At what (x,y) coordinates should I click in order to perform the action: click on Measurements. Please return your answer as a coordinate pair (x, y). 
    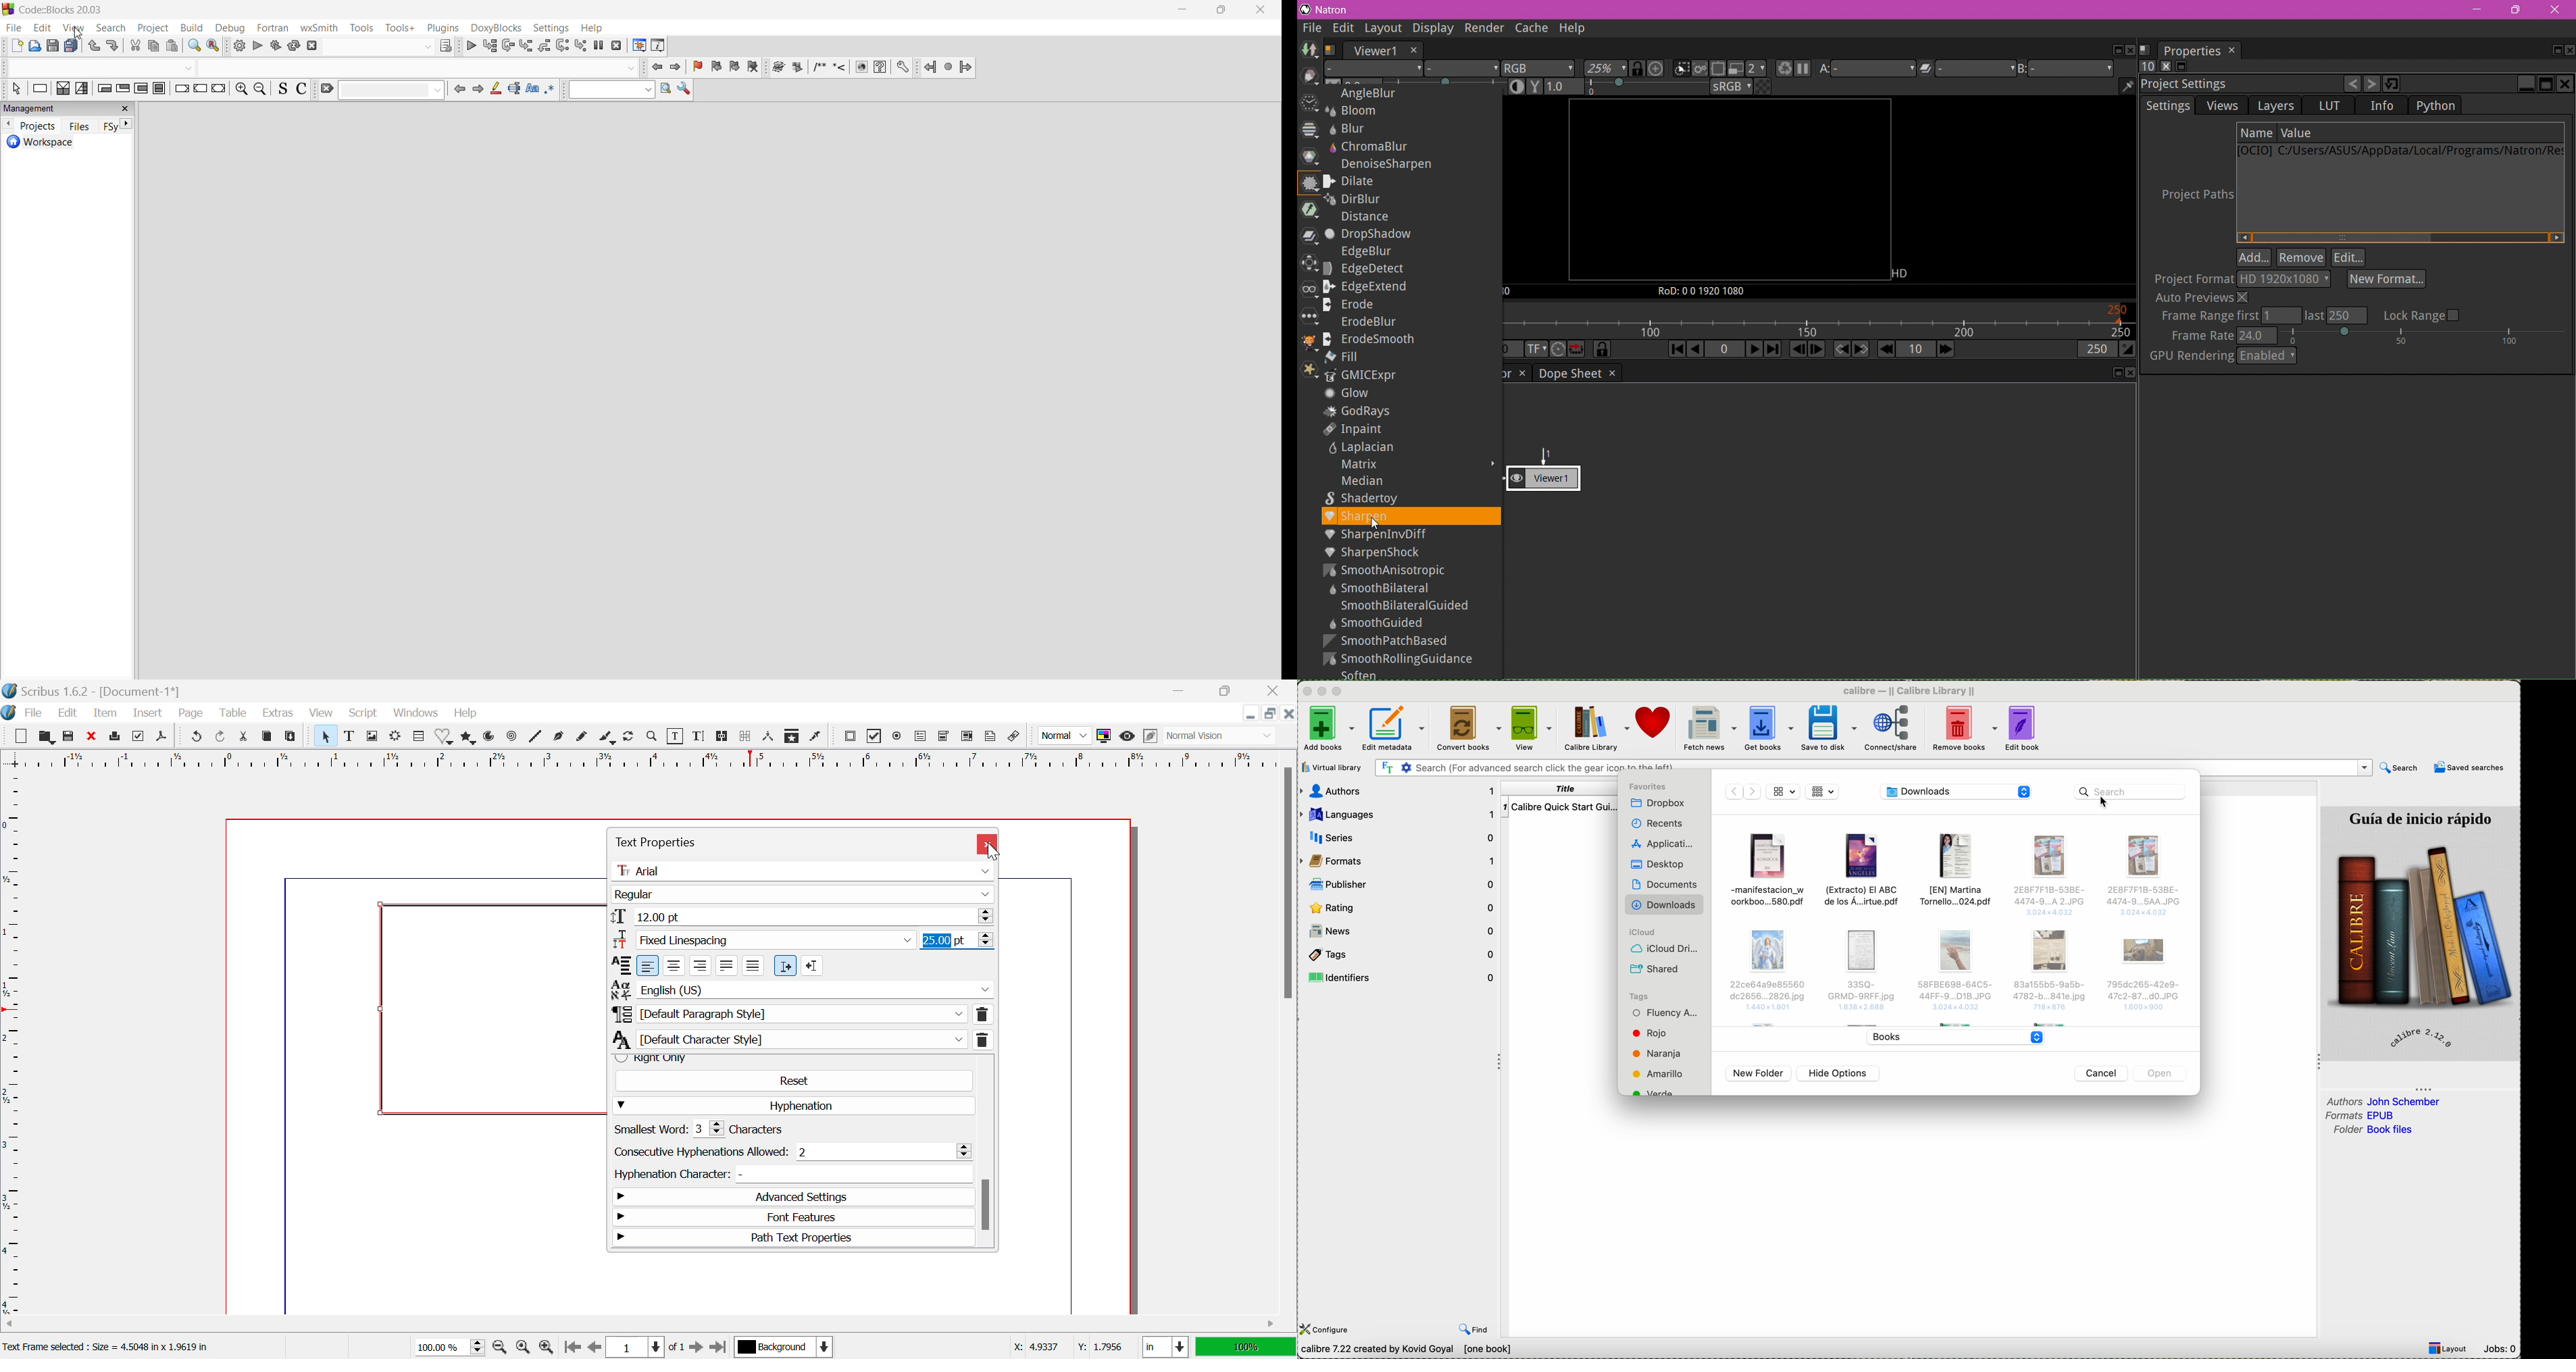
    Looking at the image, I should click on (771, 737).